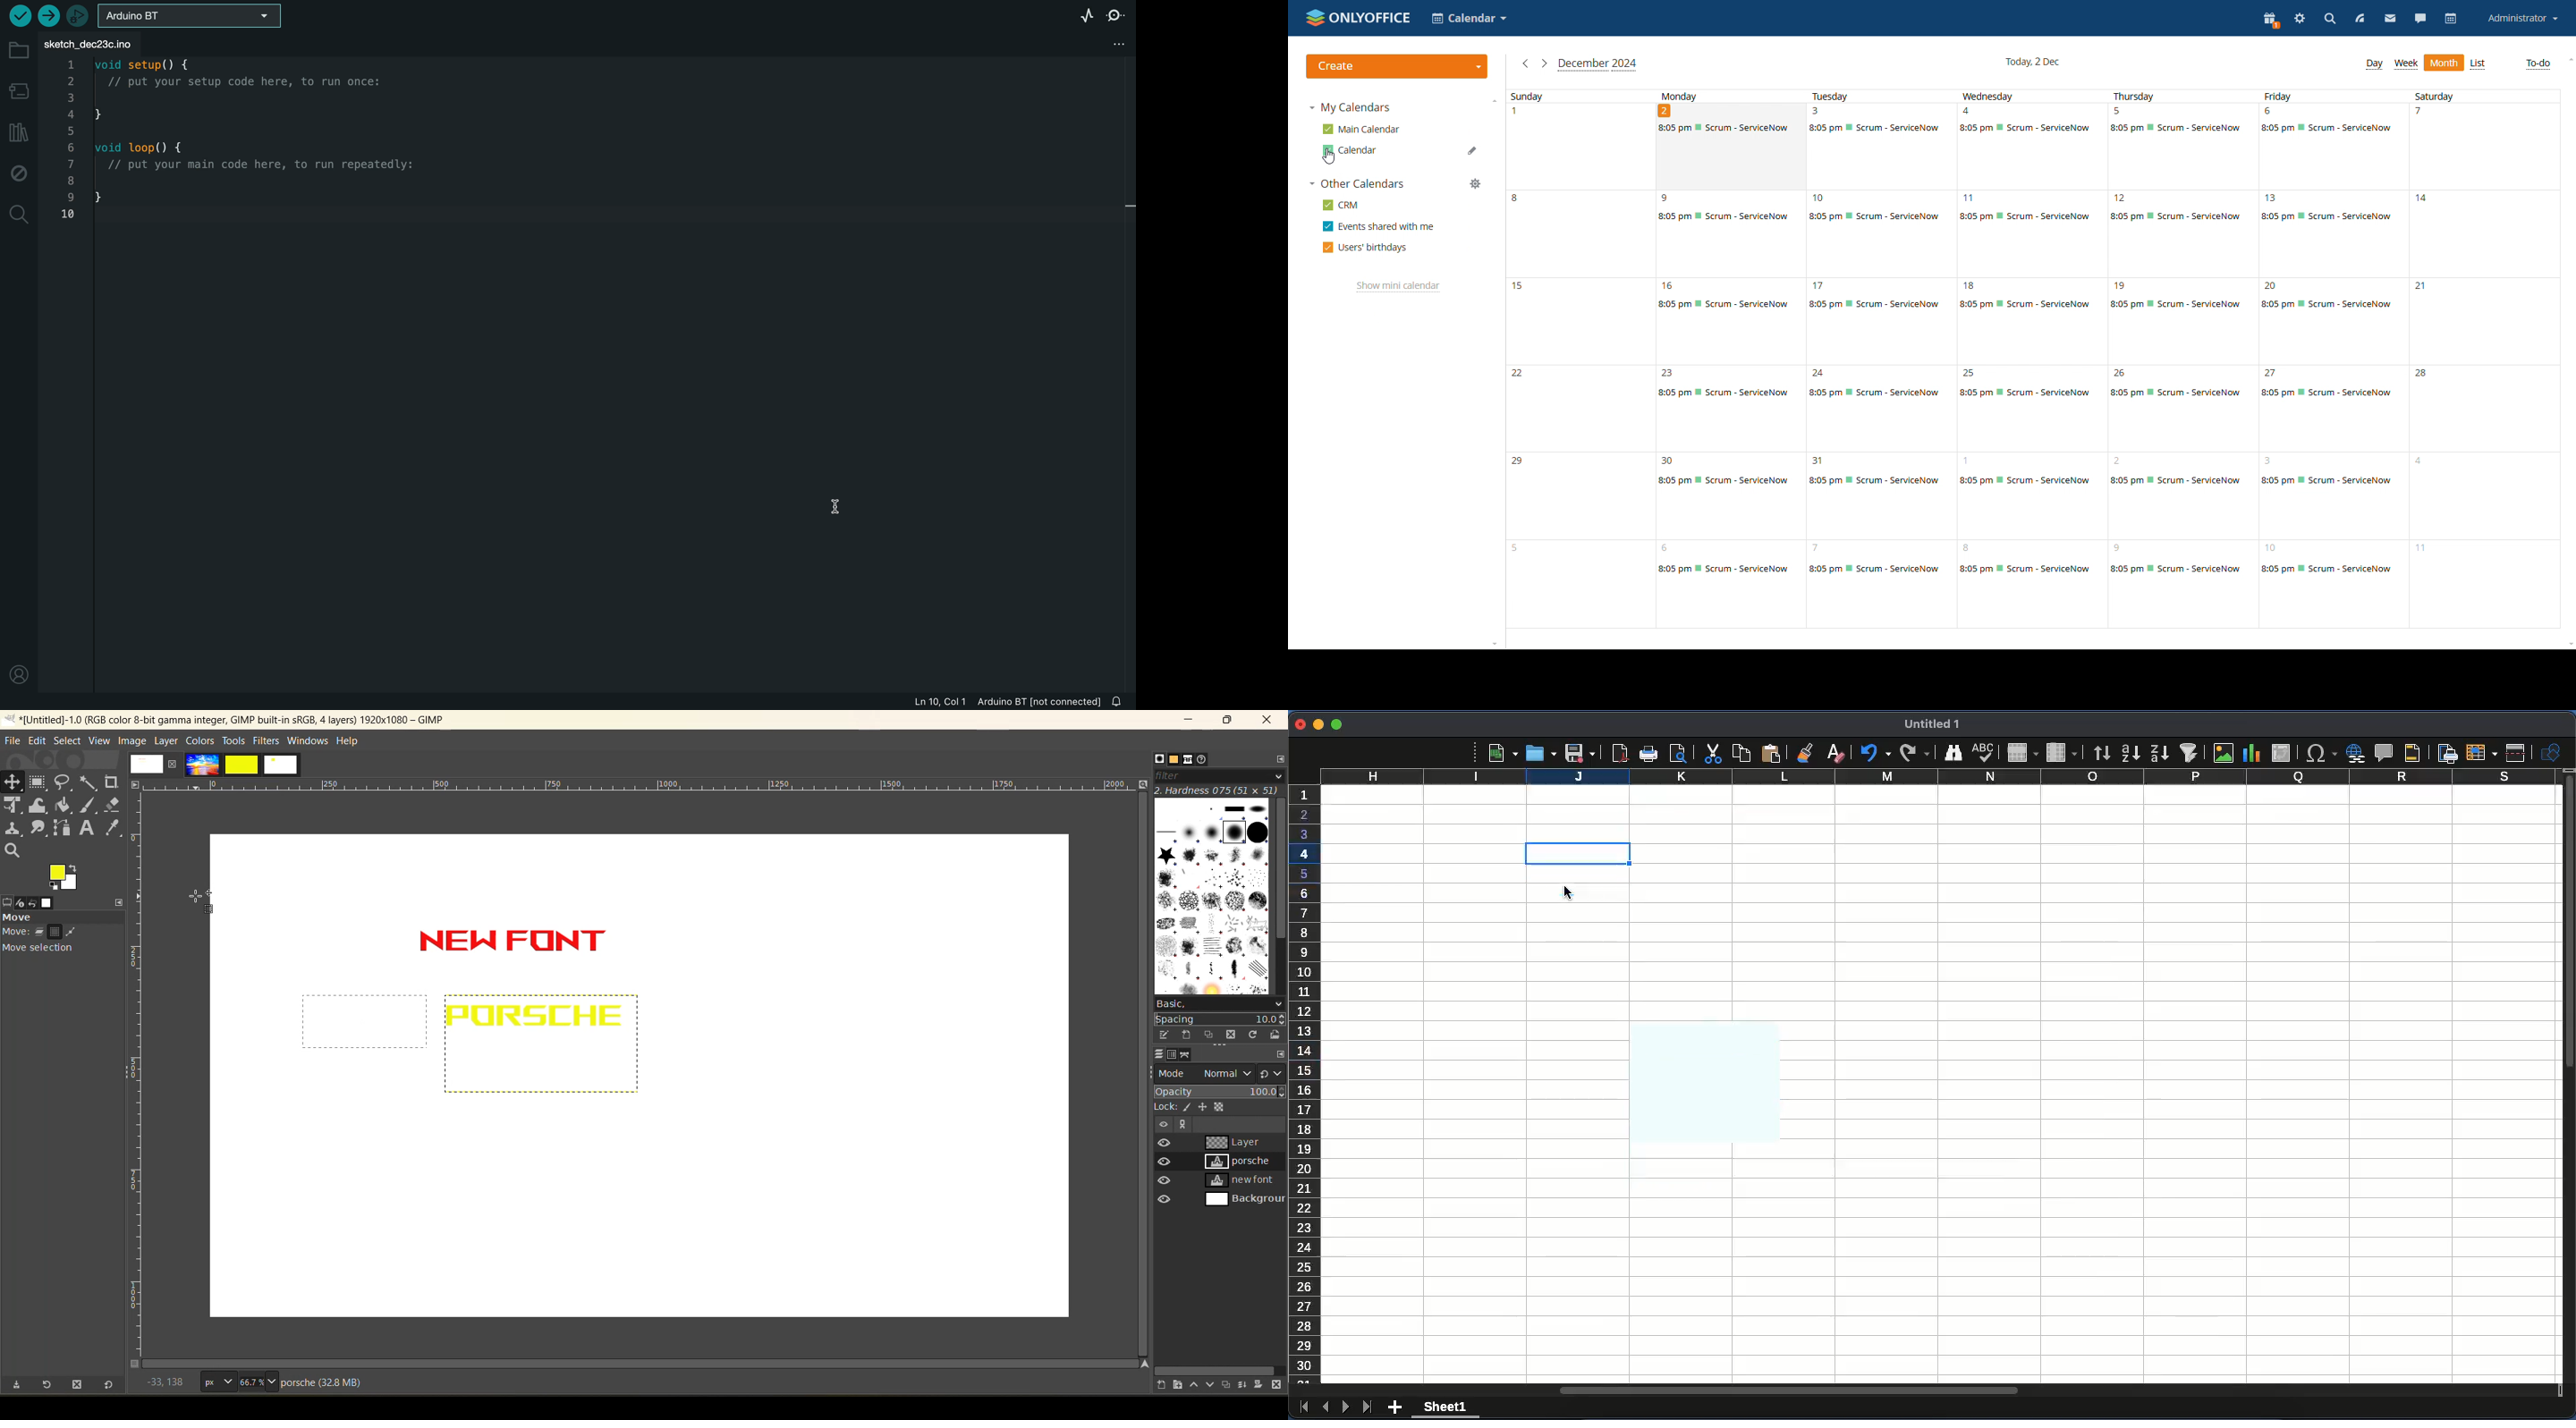 The height and width of the screenshot is (1428, 2576). I want to click on vertical scroll bar, so click(1280, 868).